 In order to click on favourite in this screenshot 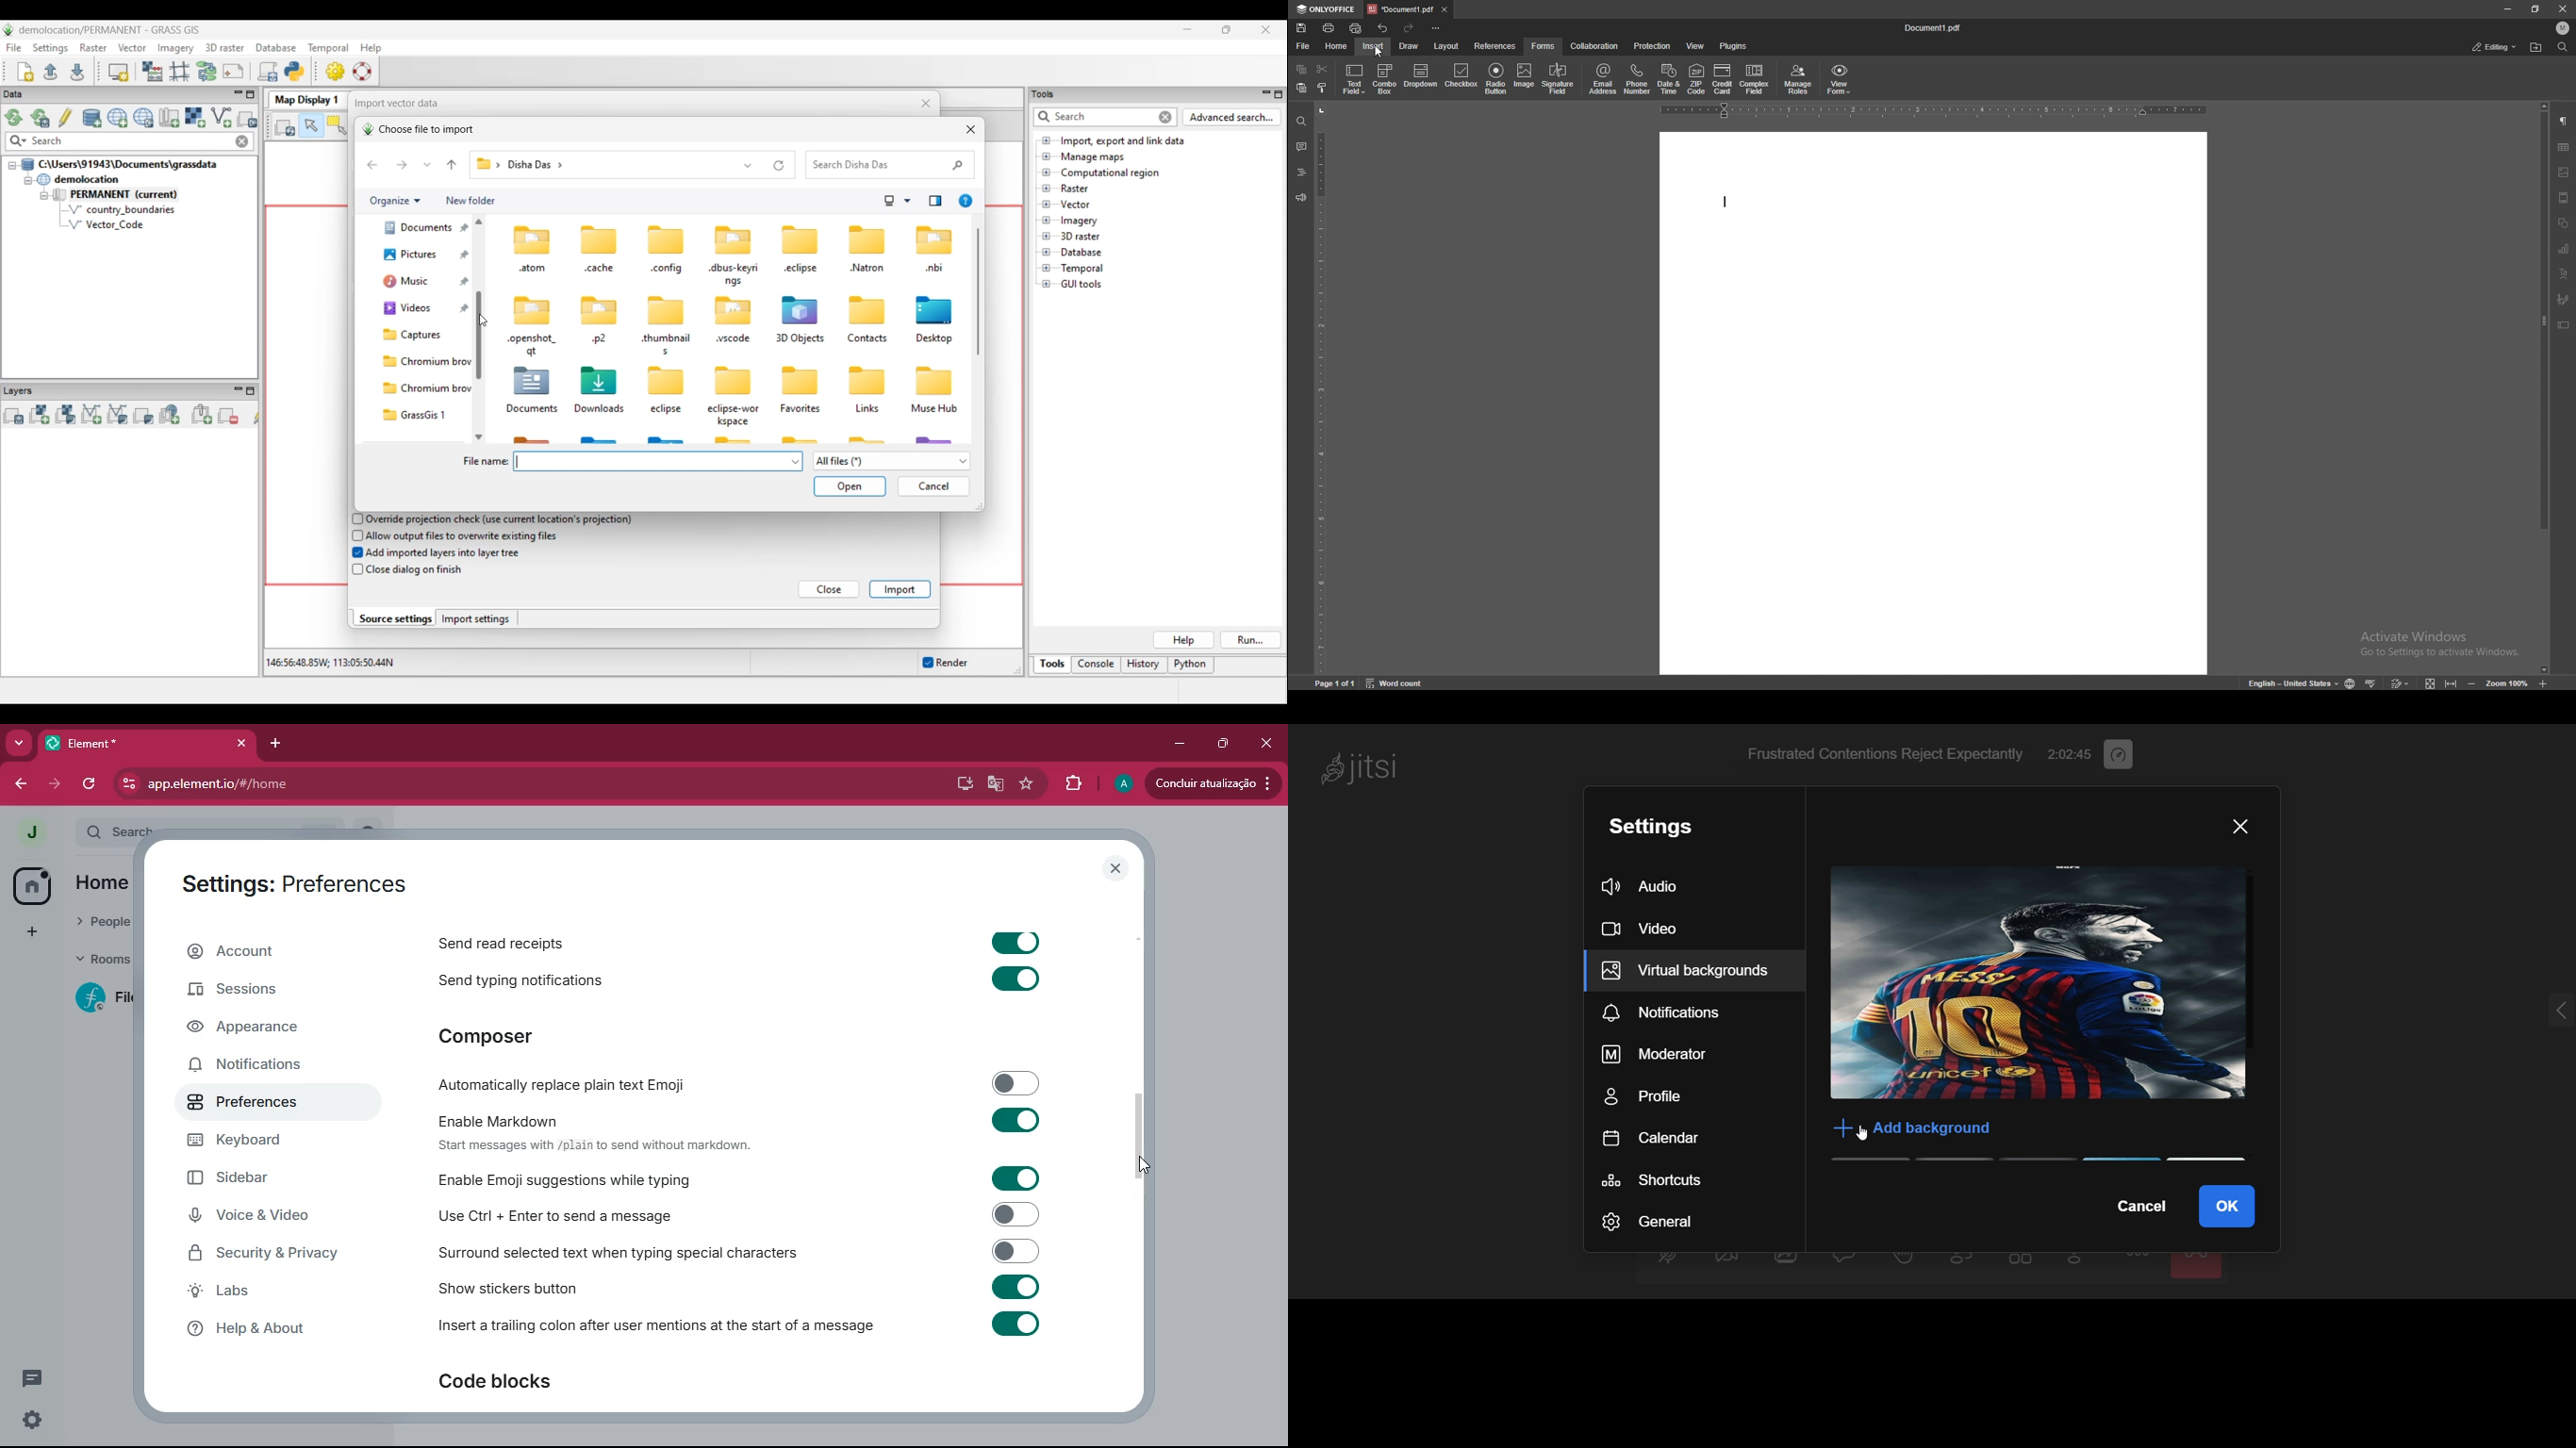, I will do `click(1024, 784)`.